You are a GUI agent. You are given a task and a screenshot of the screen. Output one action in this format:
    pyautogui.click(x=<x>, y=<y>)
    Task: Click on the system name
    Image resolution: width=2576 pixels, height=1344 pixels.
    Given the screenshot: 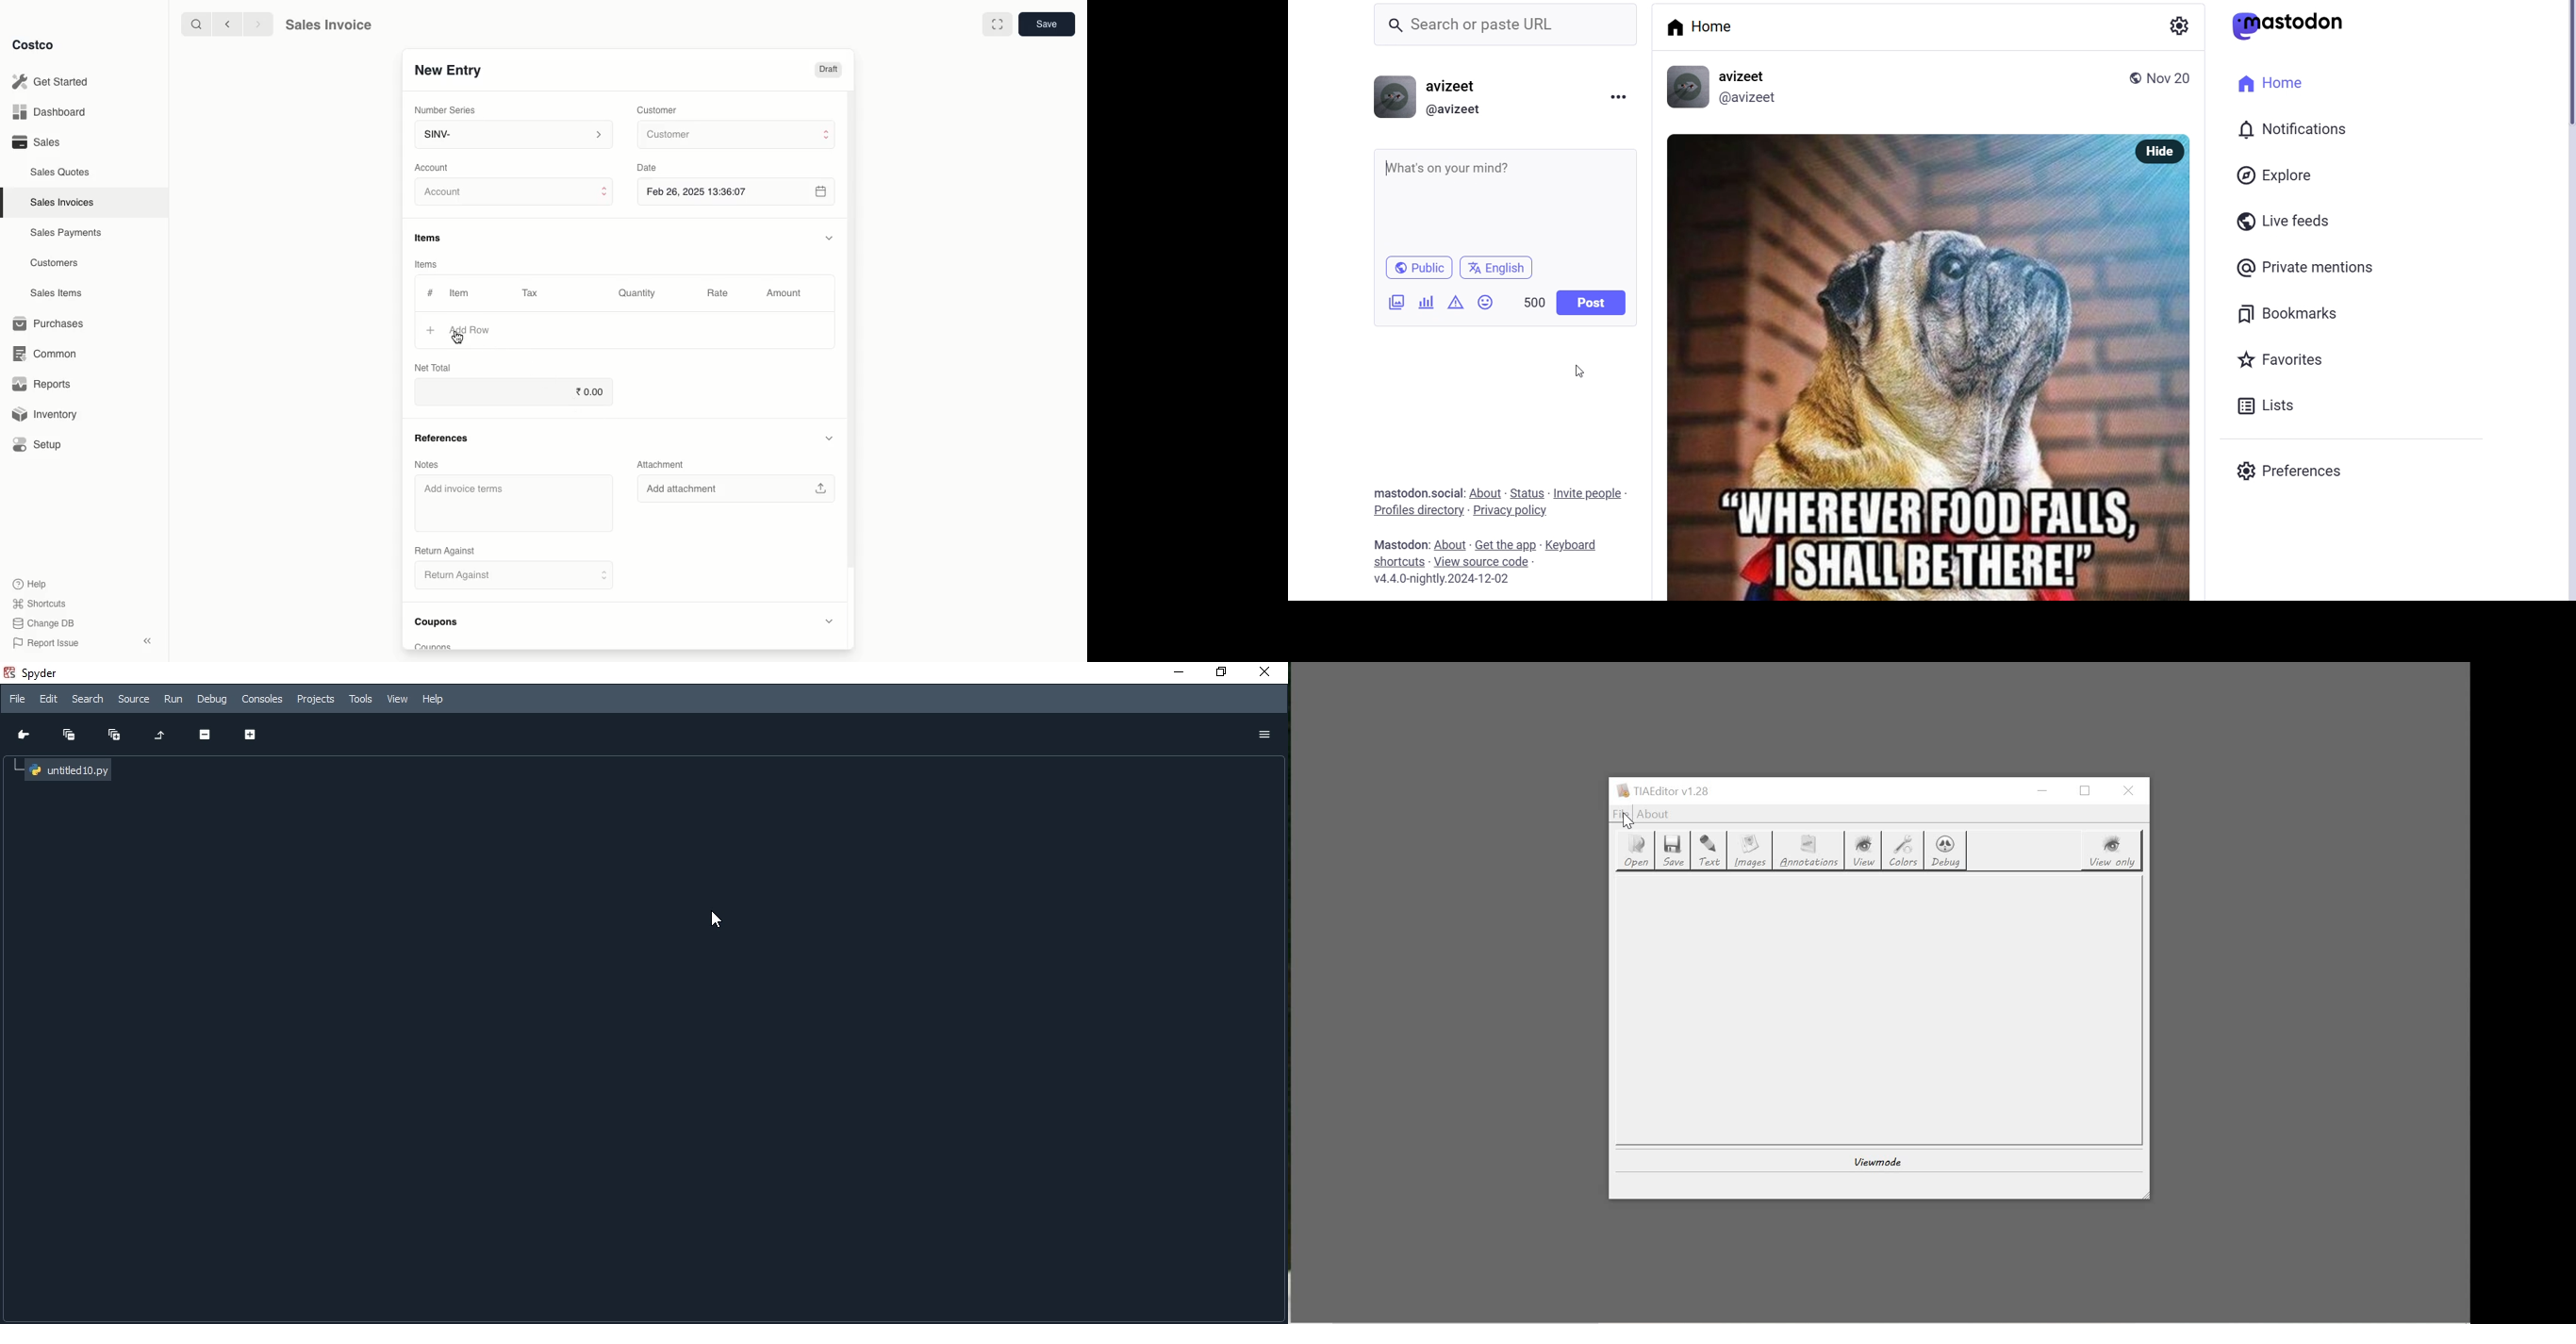 What is the action you would take?
    pyautogui.click(x=1662, y=791)
    